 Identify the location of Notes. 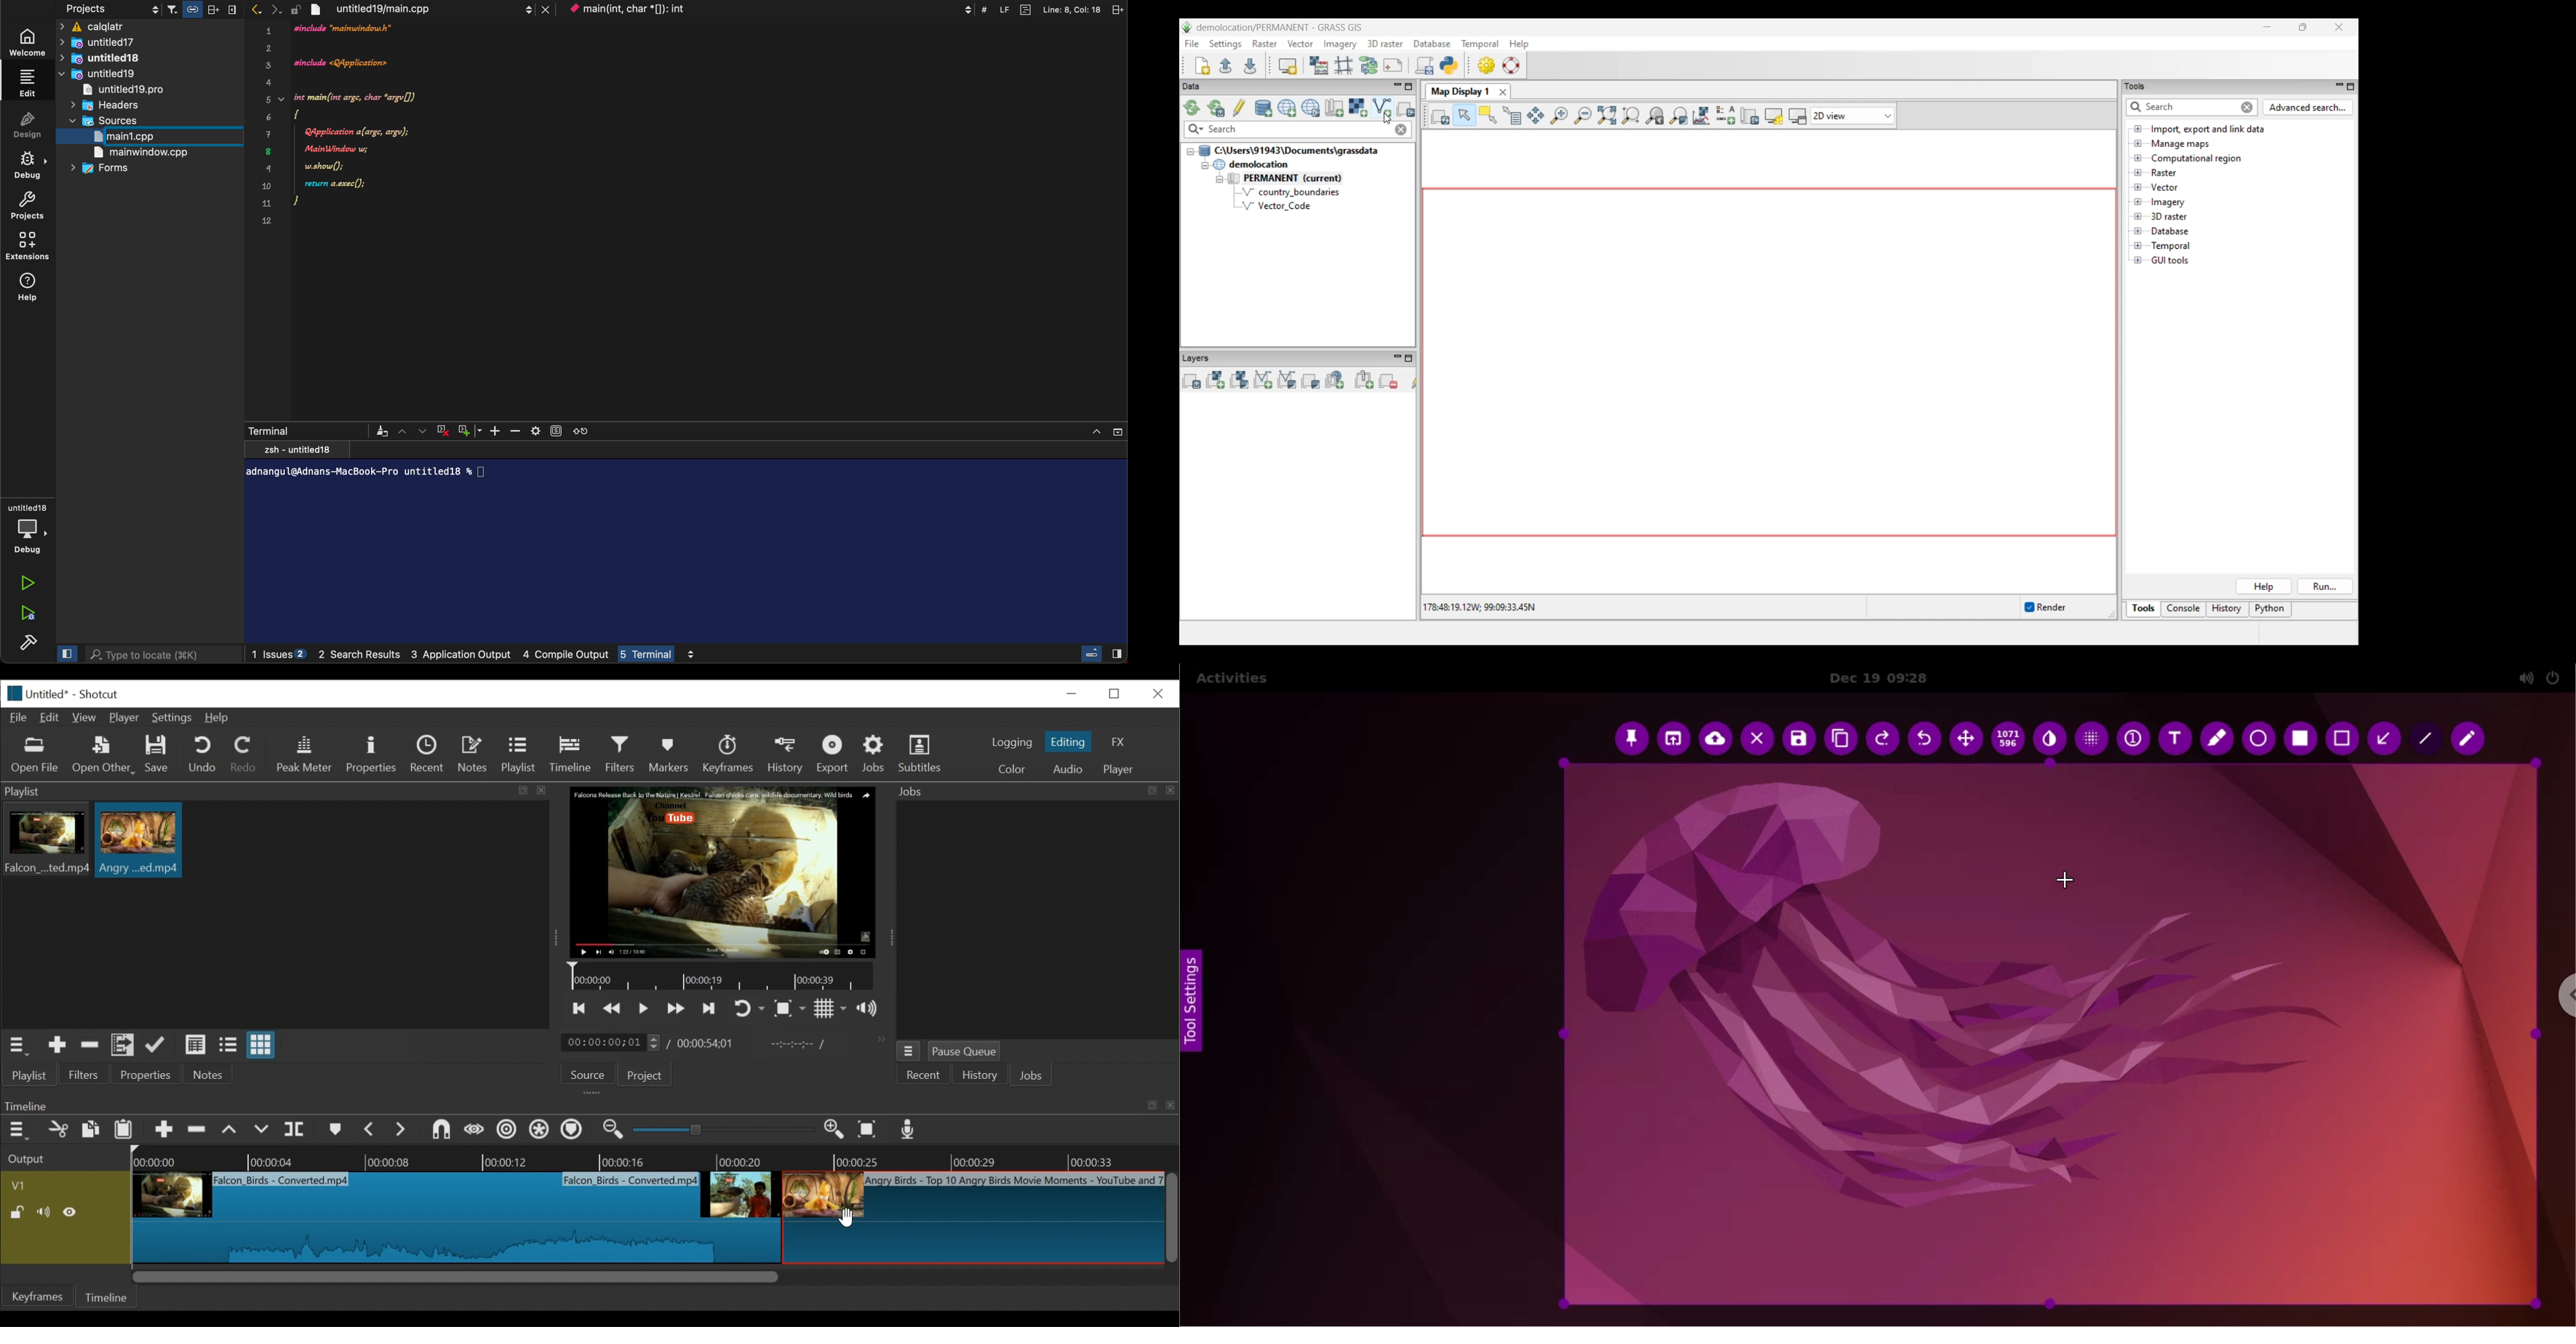
(208, 1075).